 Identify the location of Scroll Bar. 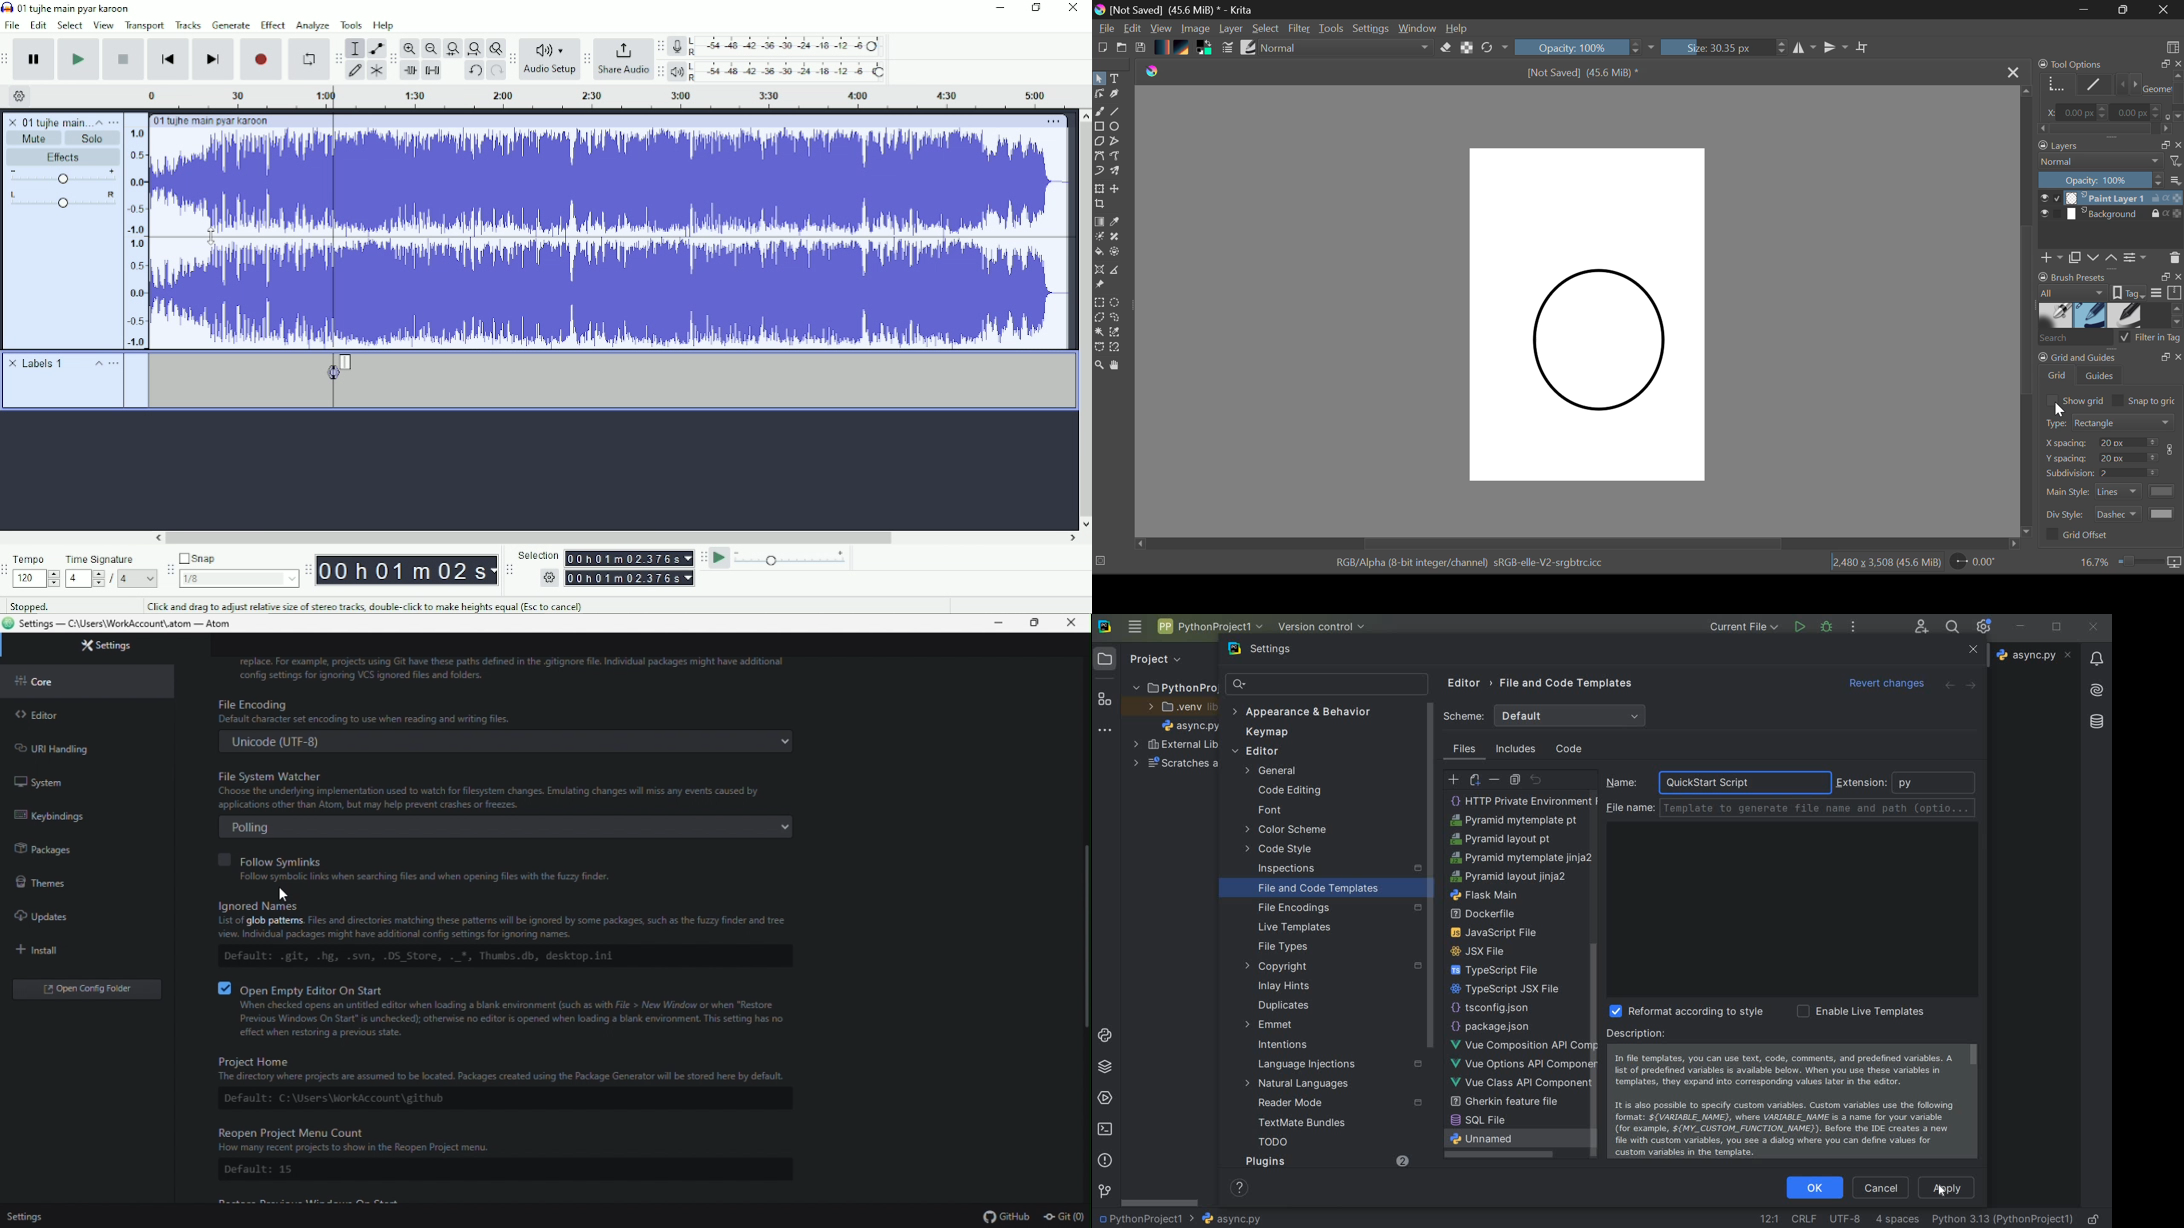
(2026, 312).